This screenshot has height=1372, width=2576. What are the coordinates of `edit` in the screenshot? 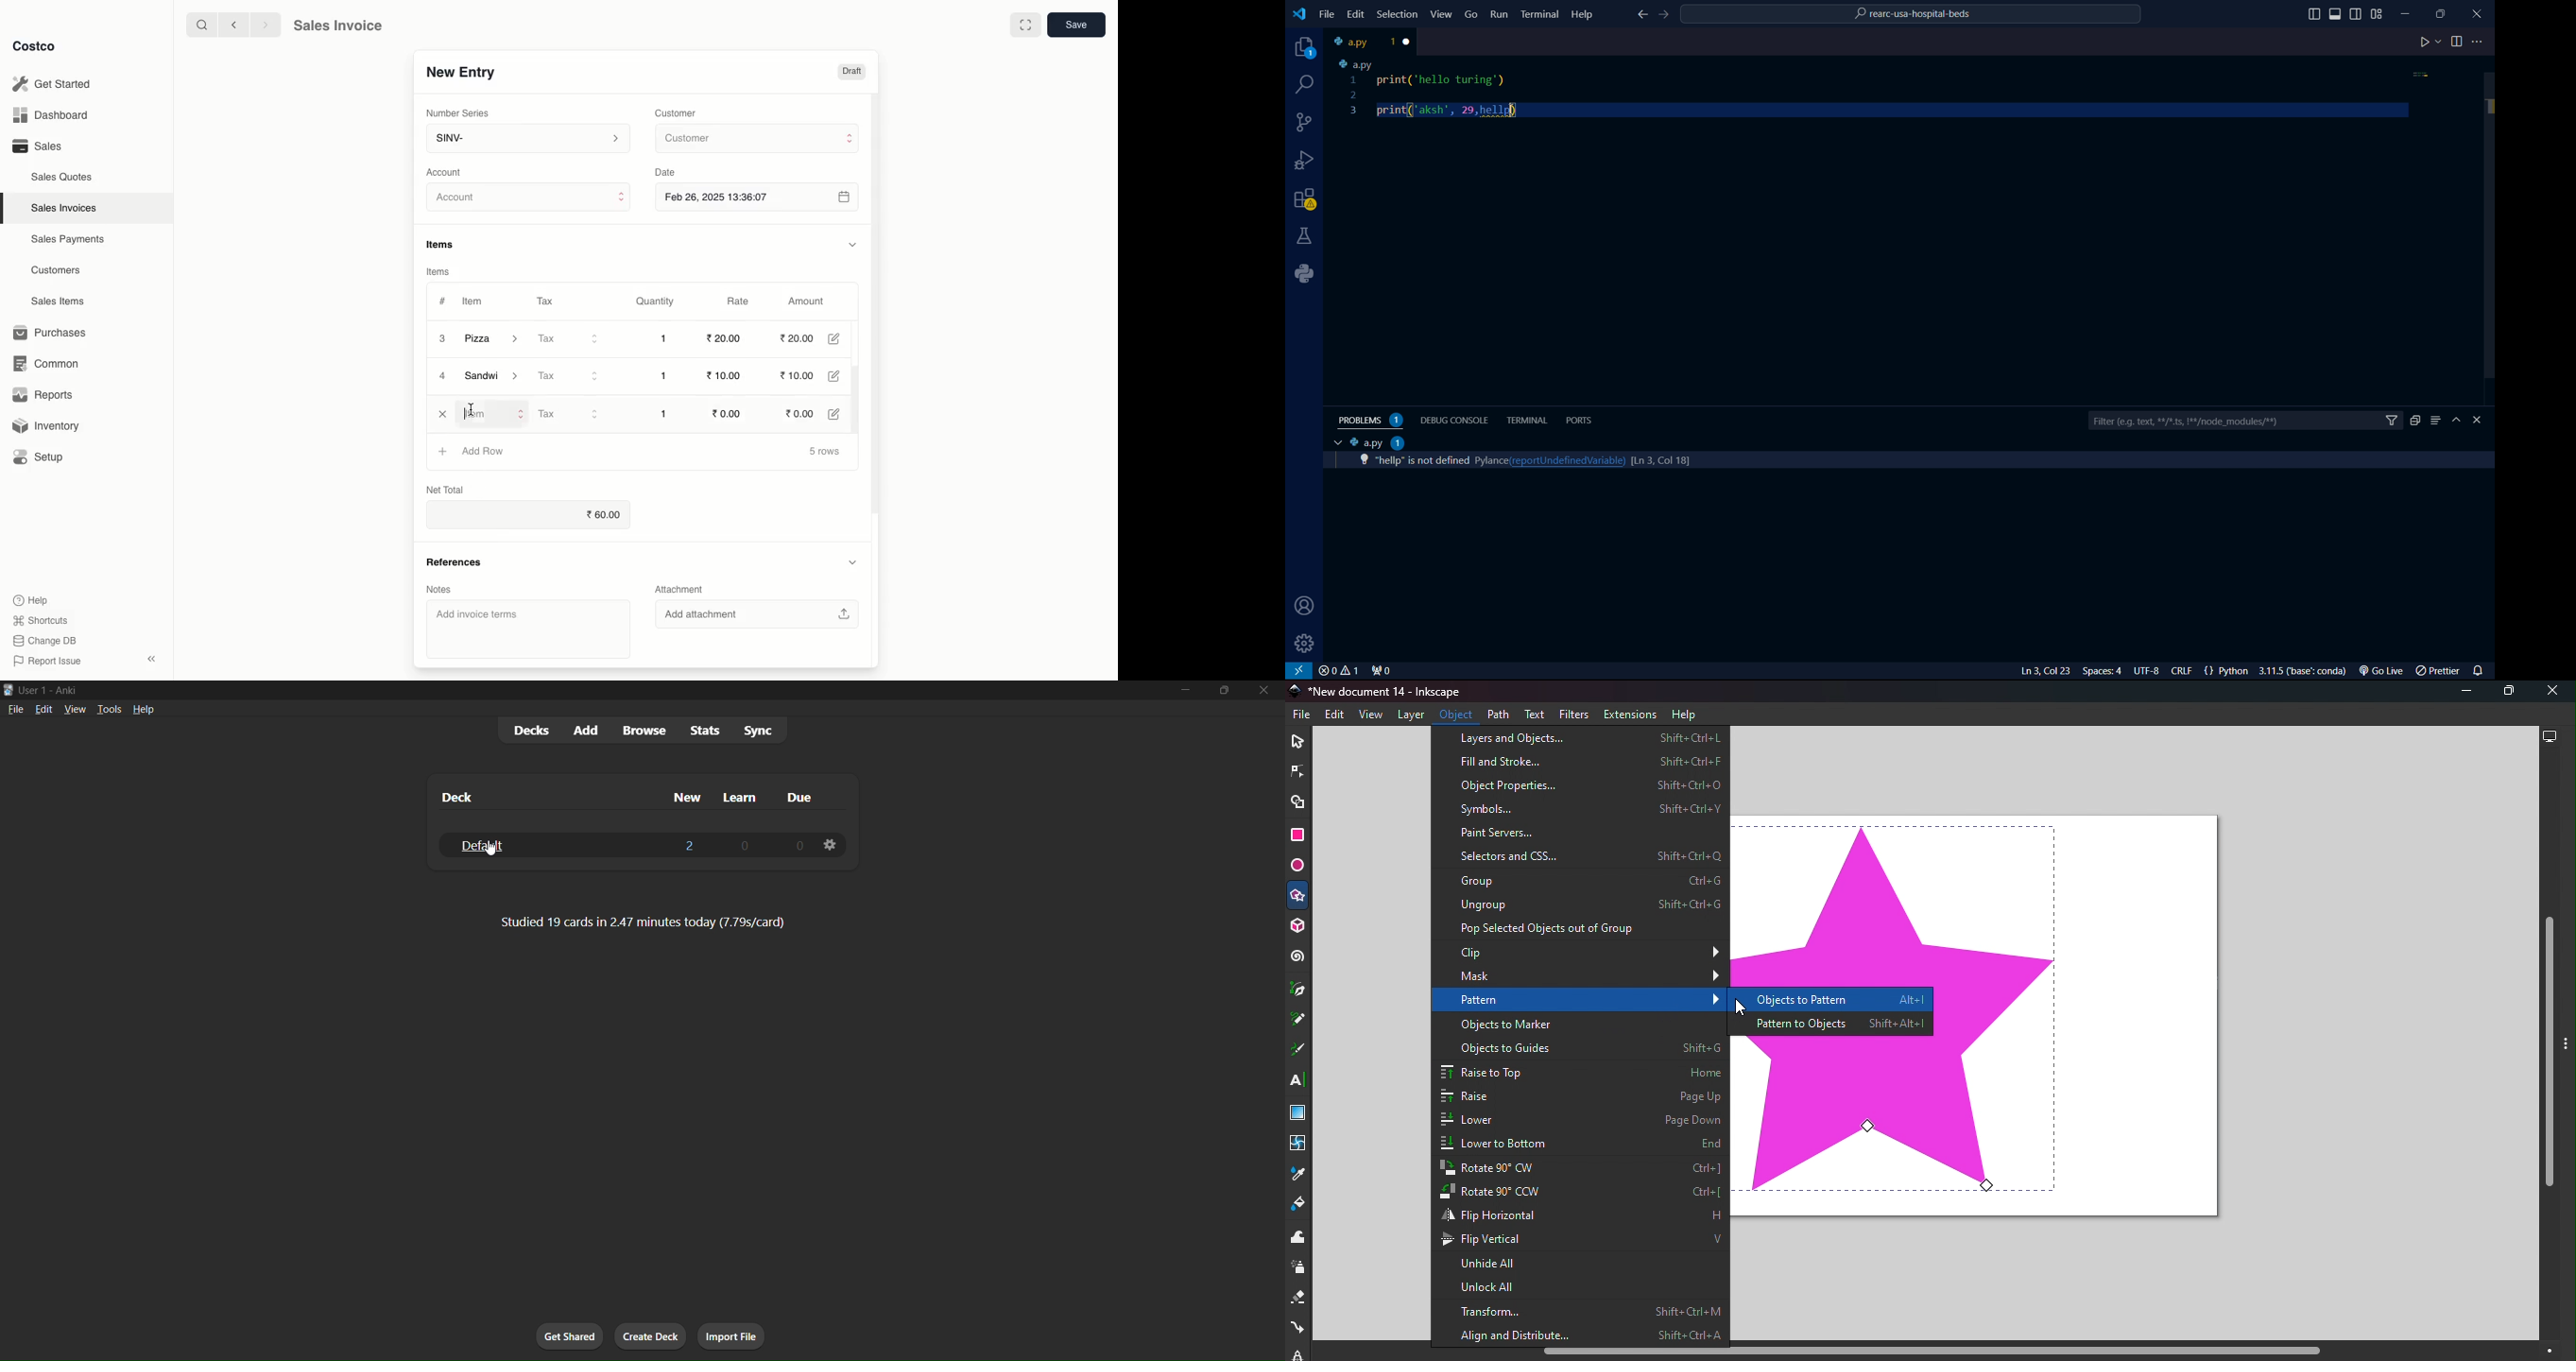 It's located at (44, 711).